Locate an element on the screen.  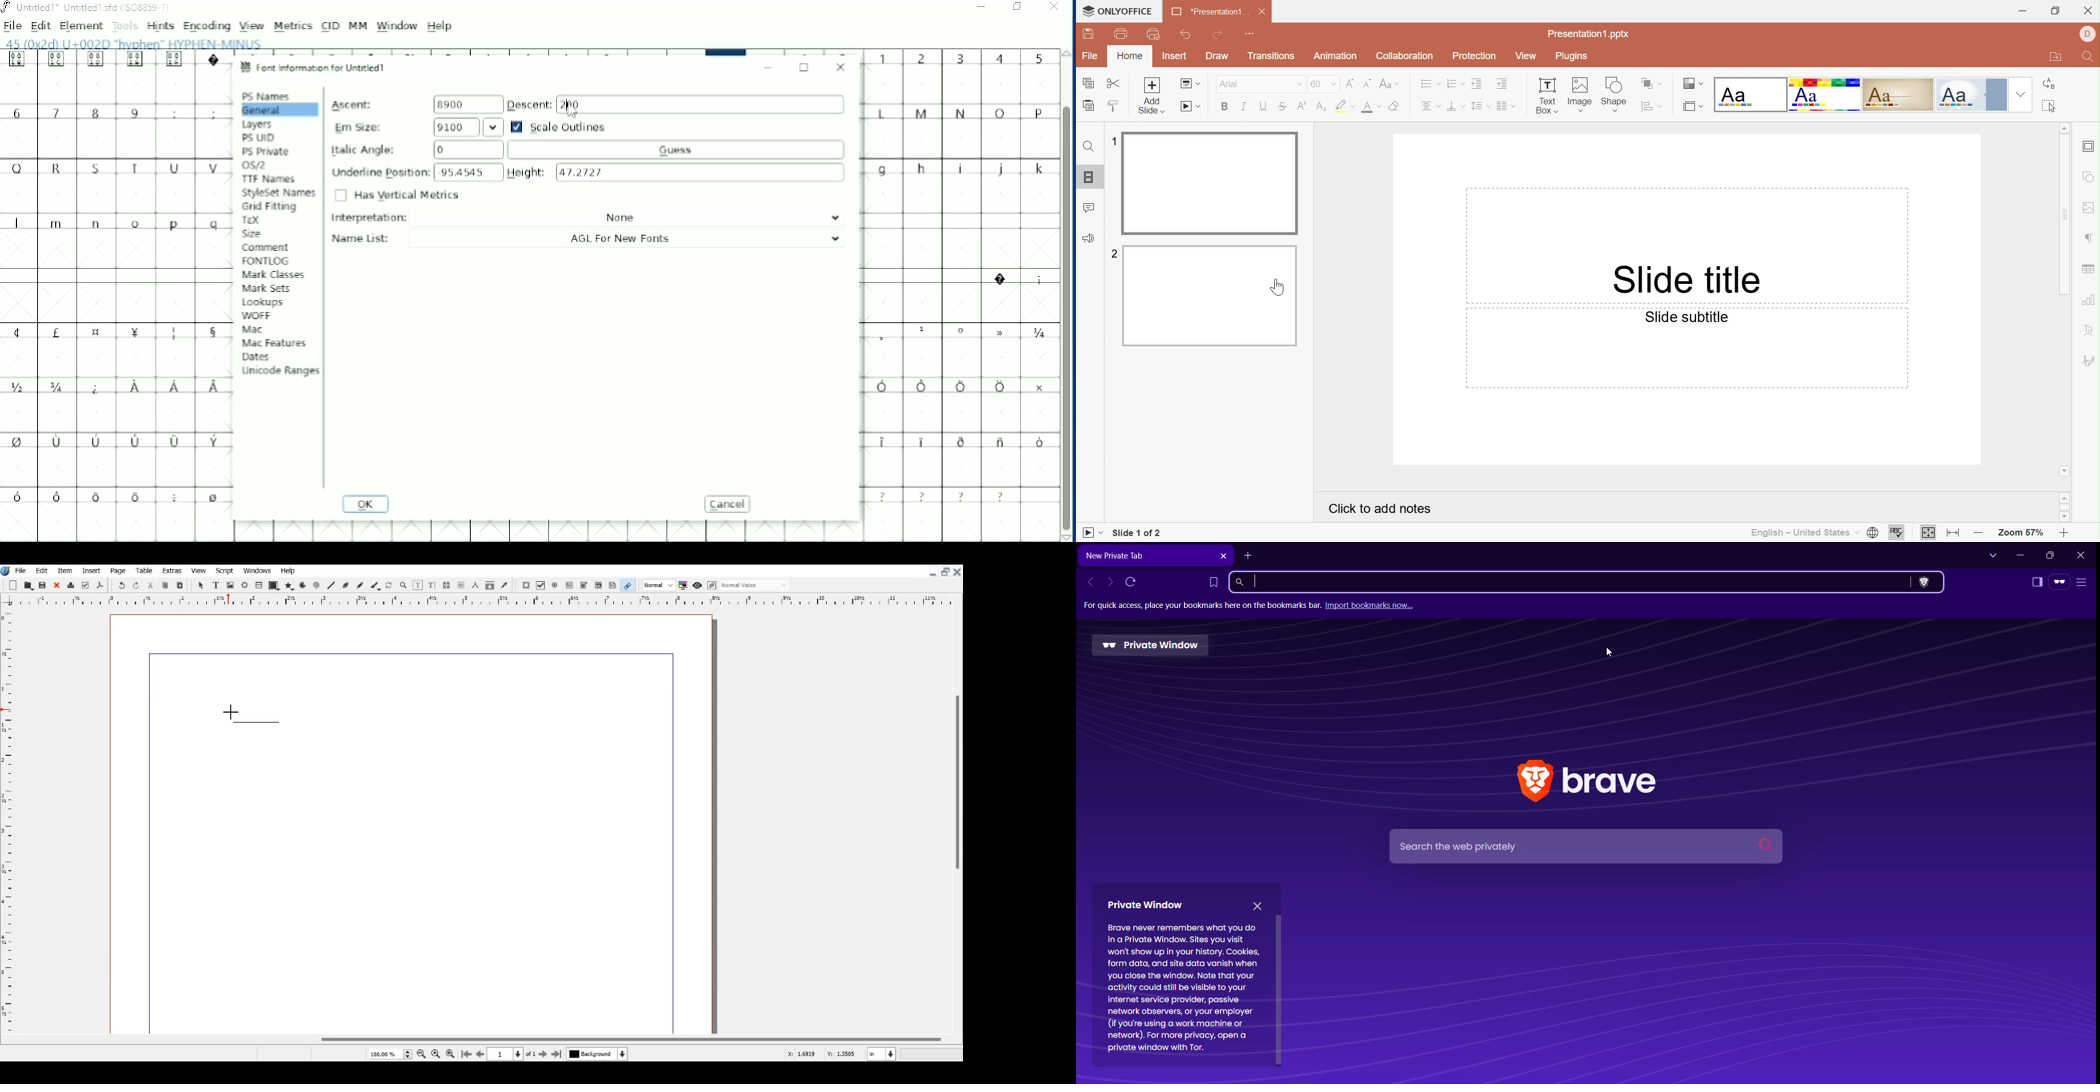
FONTLOG is located at coordinates (266, 261).